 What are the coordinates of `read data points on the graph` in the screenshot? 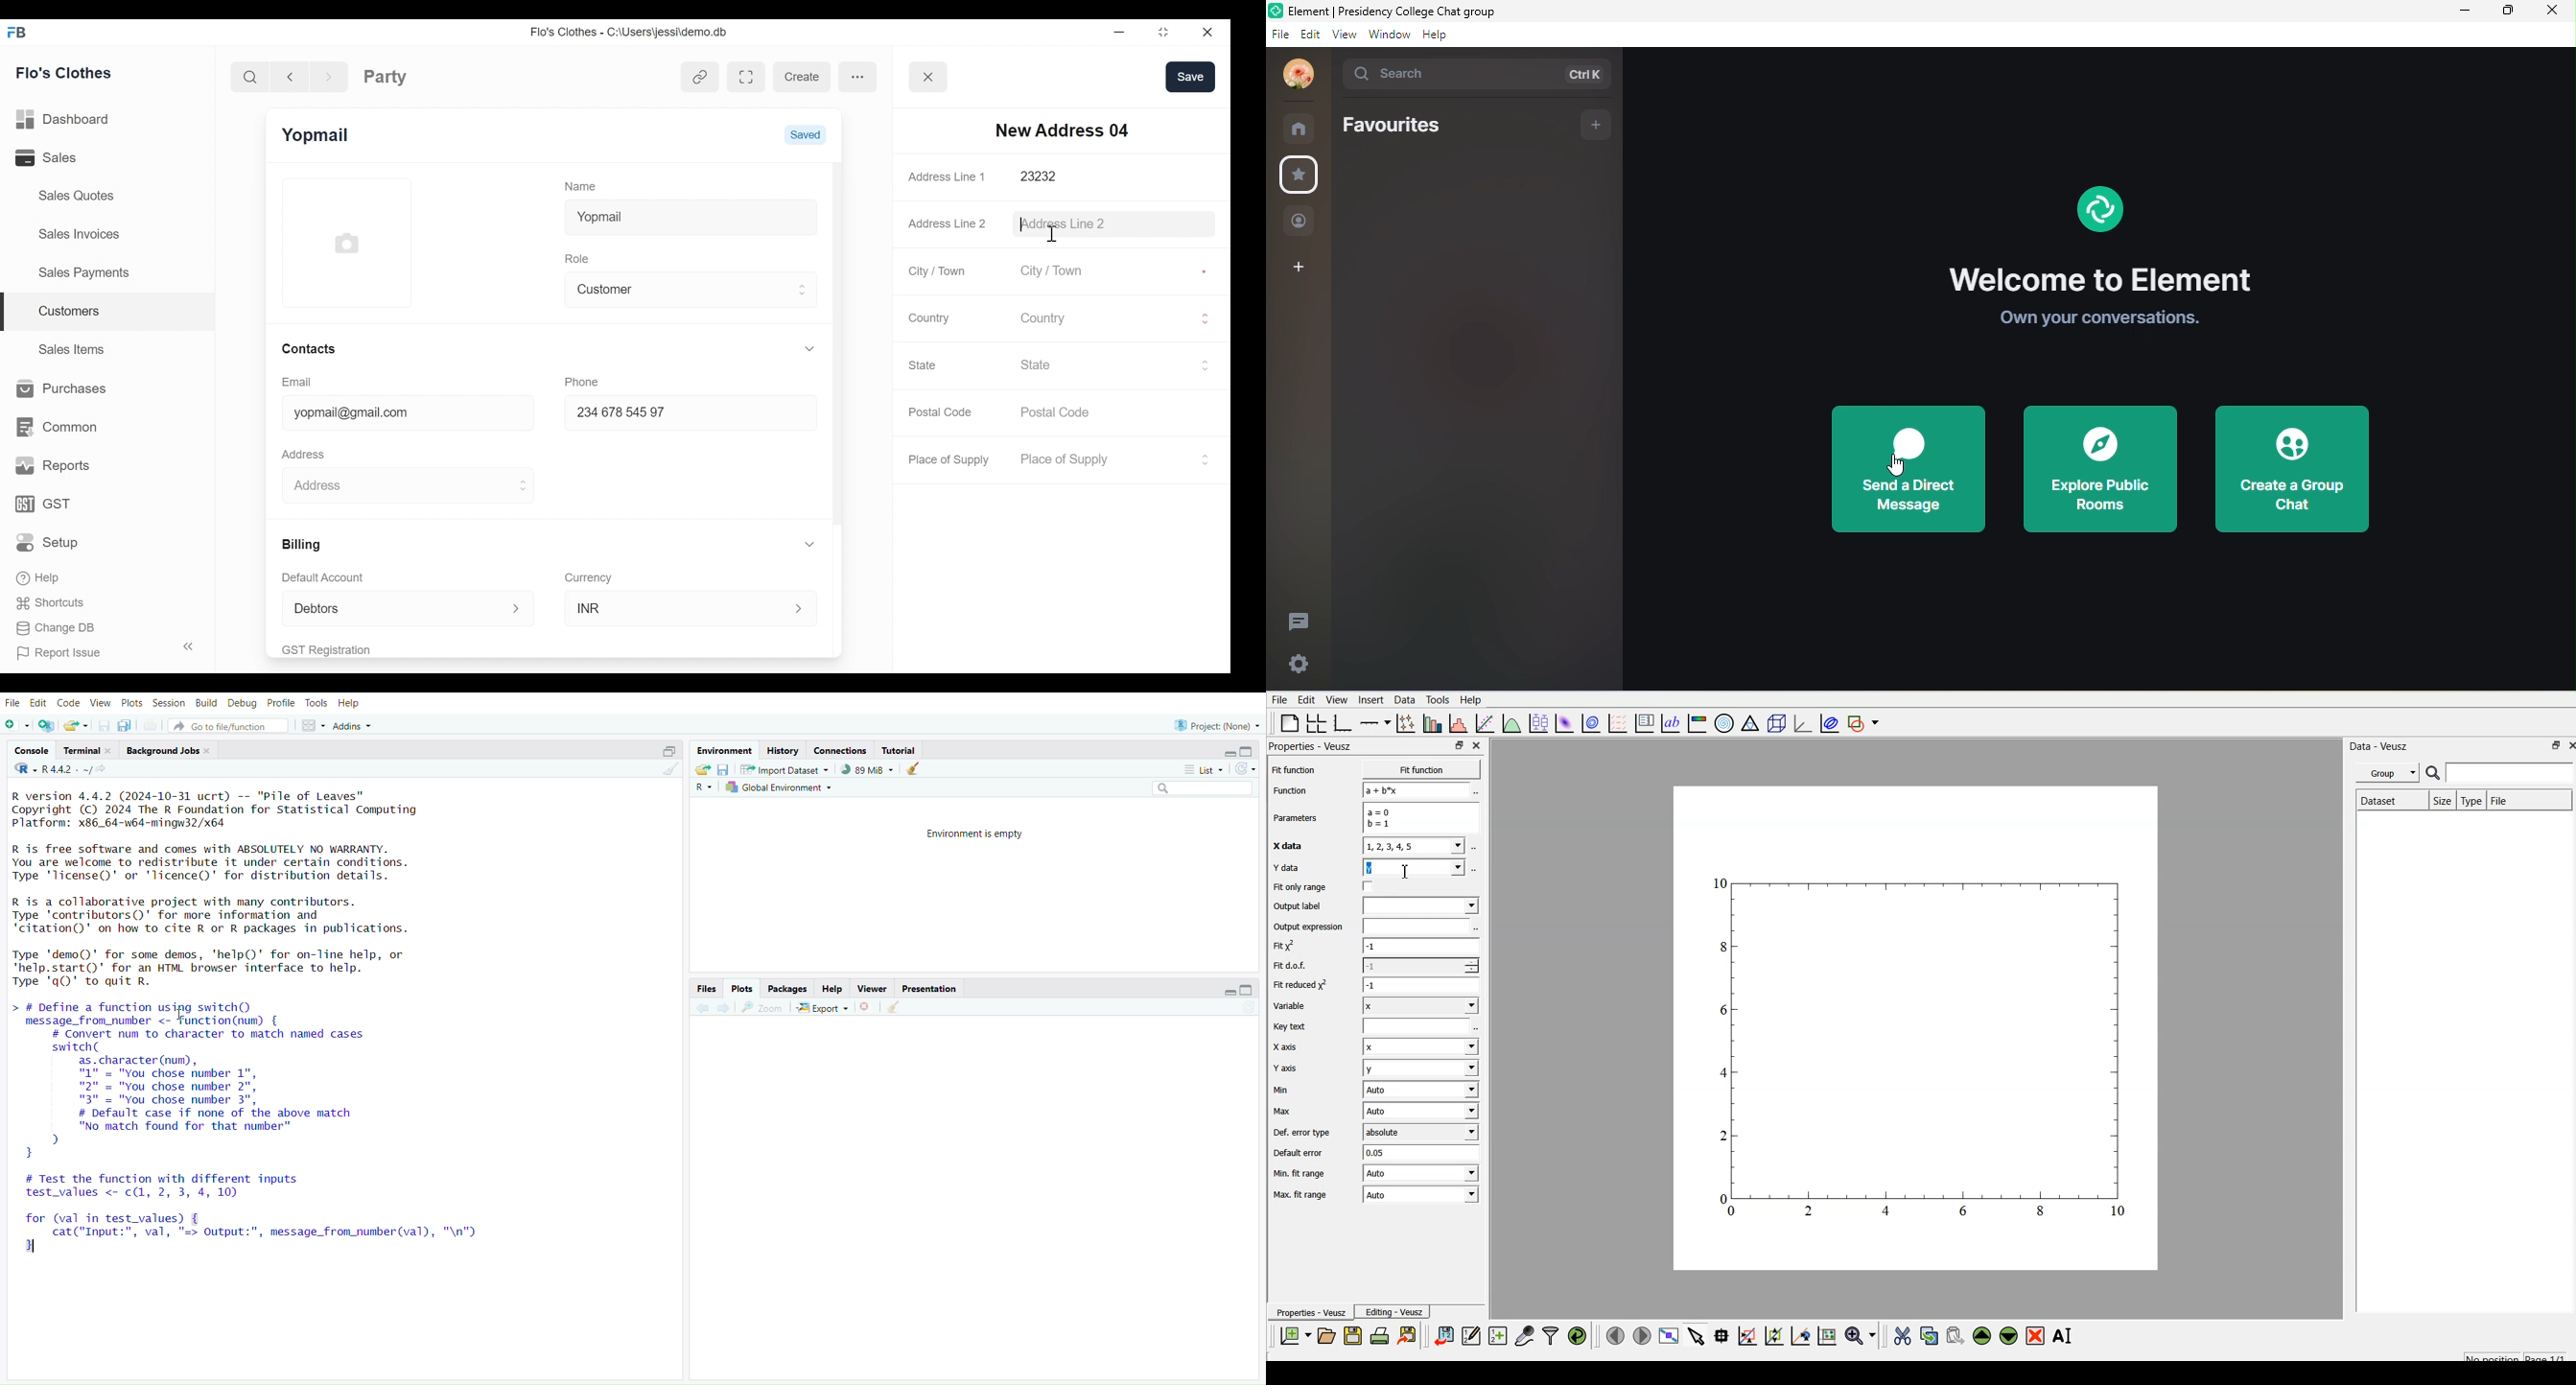 It's located at (1723, 1337).